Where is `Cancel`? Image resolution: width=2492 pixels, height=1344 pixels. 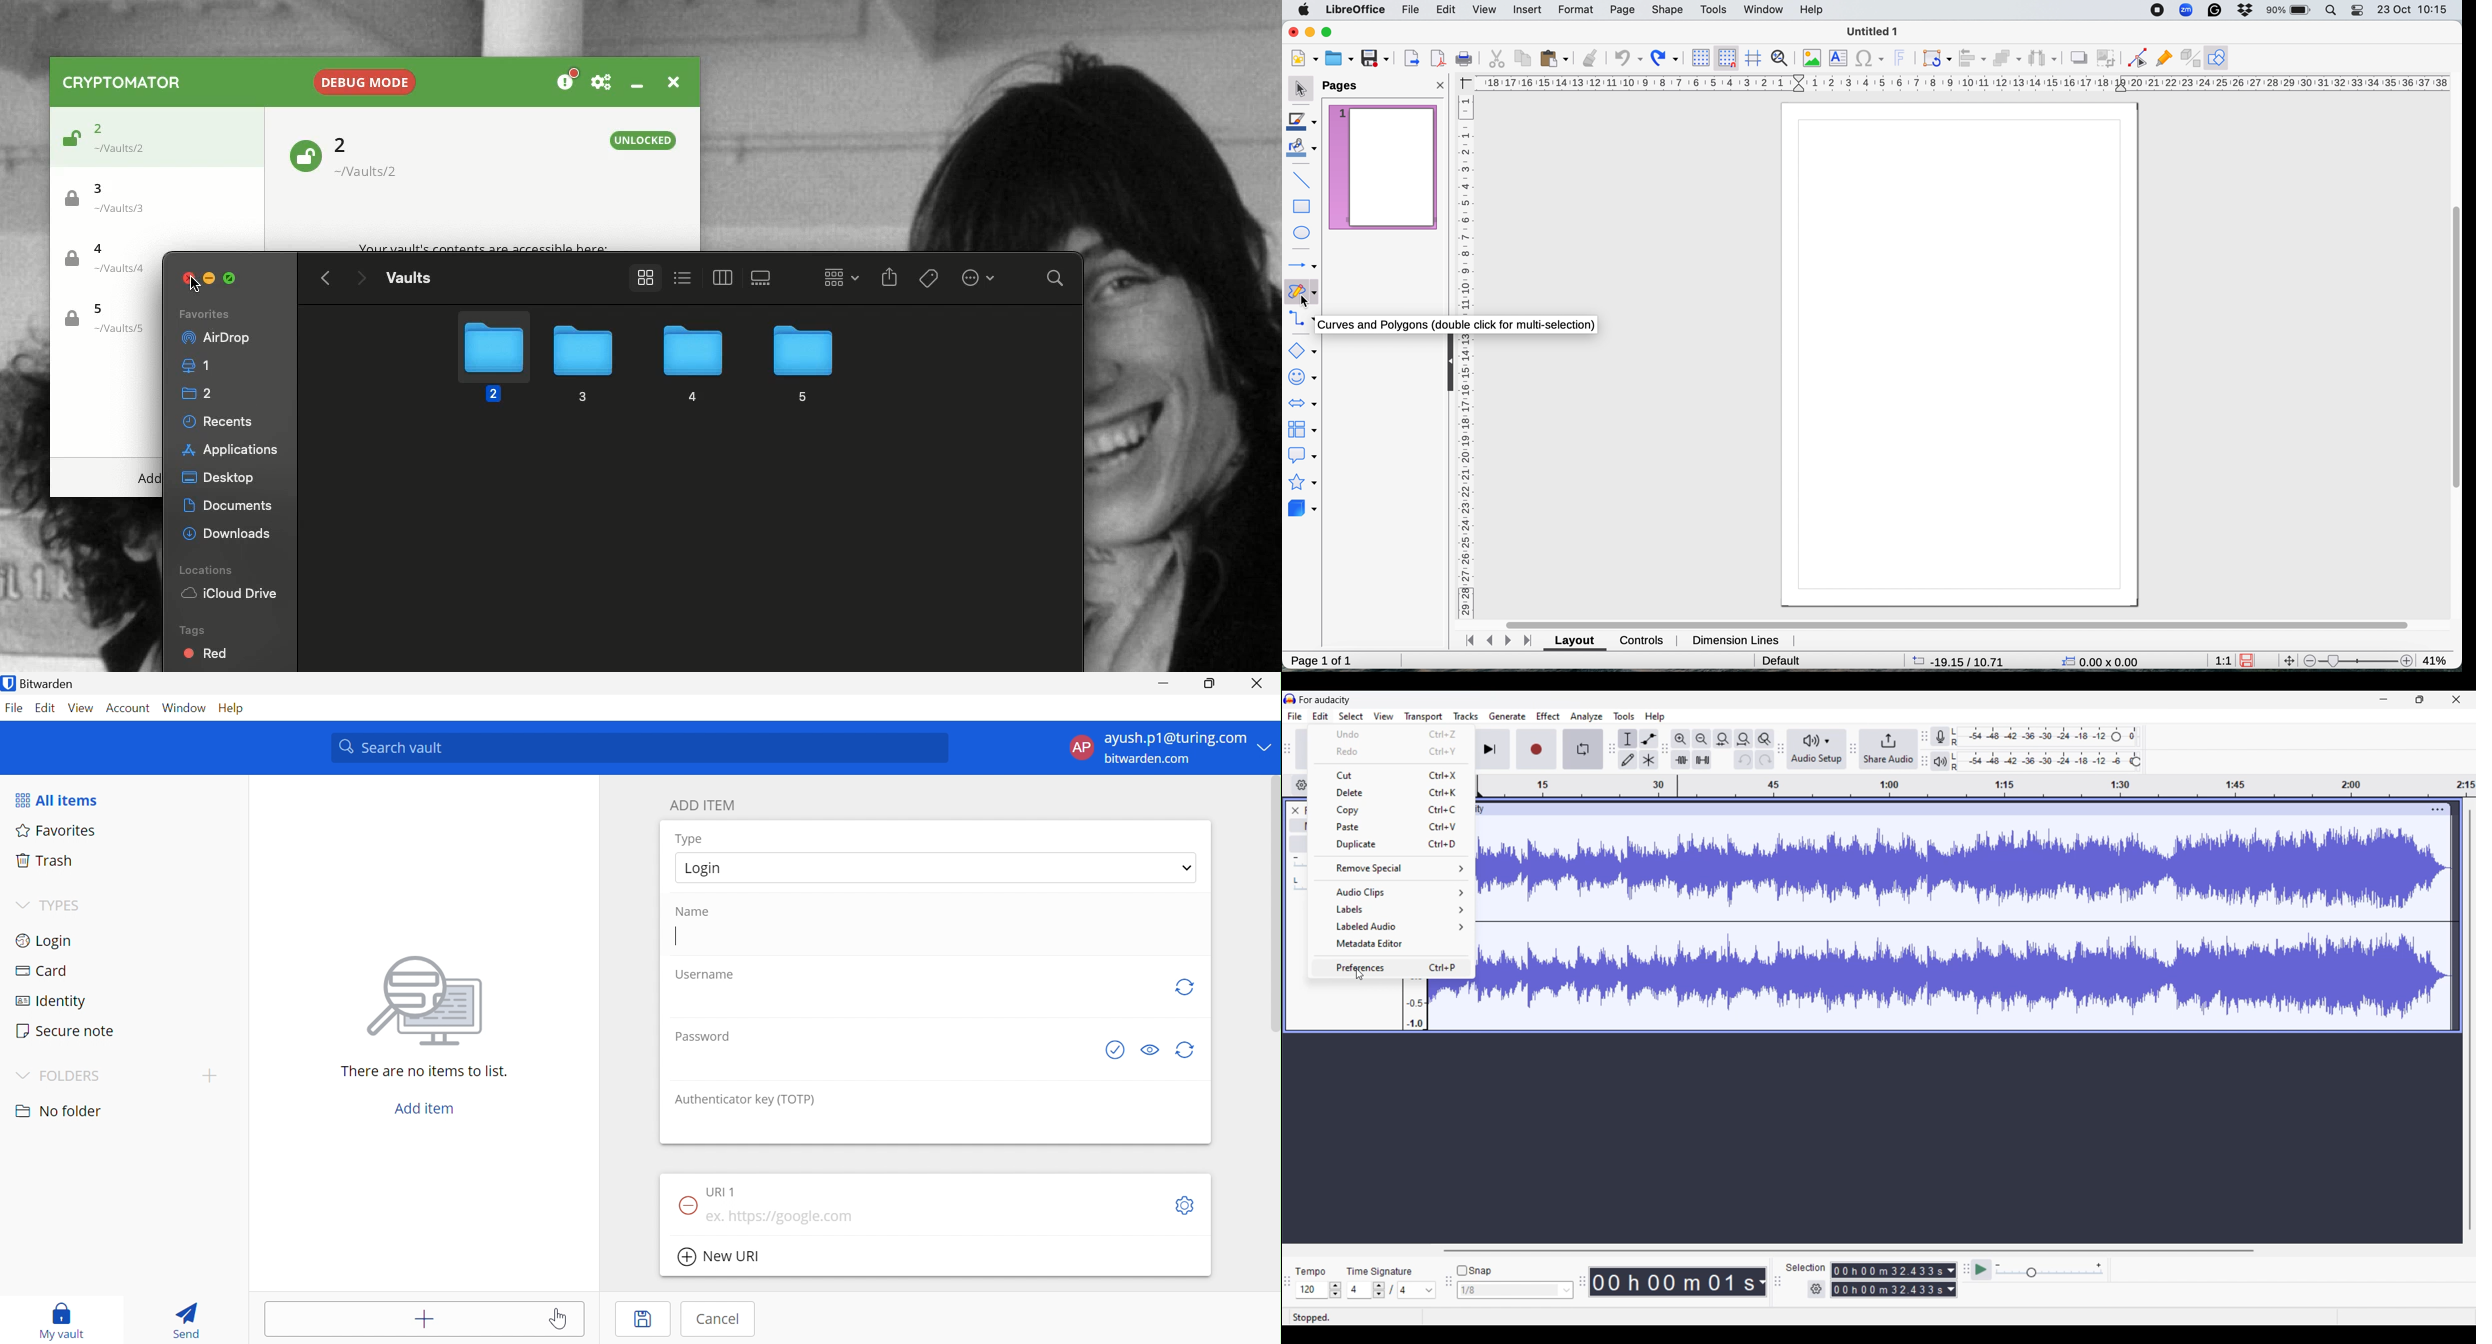
Cancel is located at coordinates (721, 1319).